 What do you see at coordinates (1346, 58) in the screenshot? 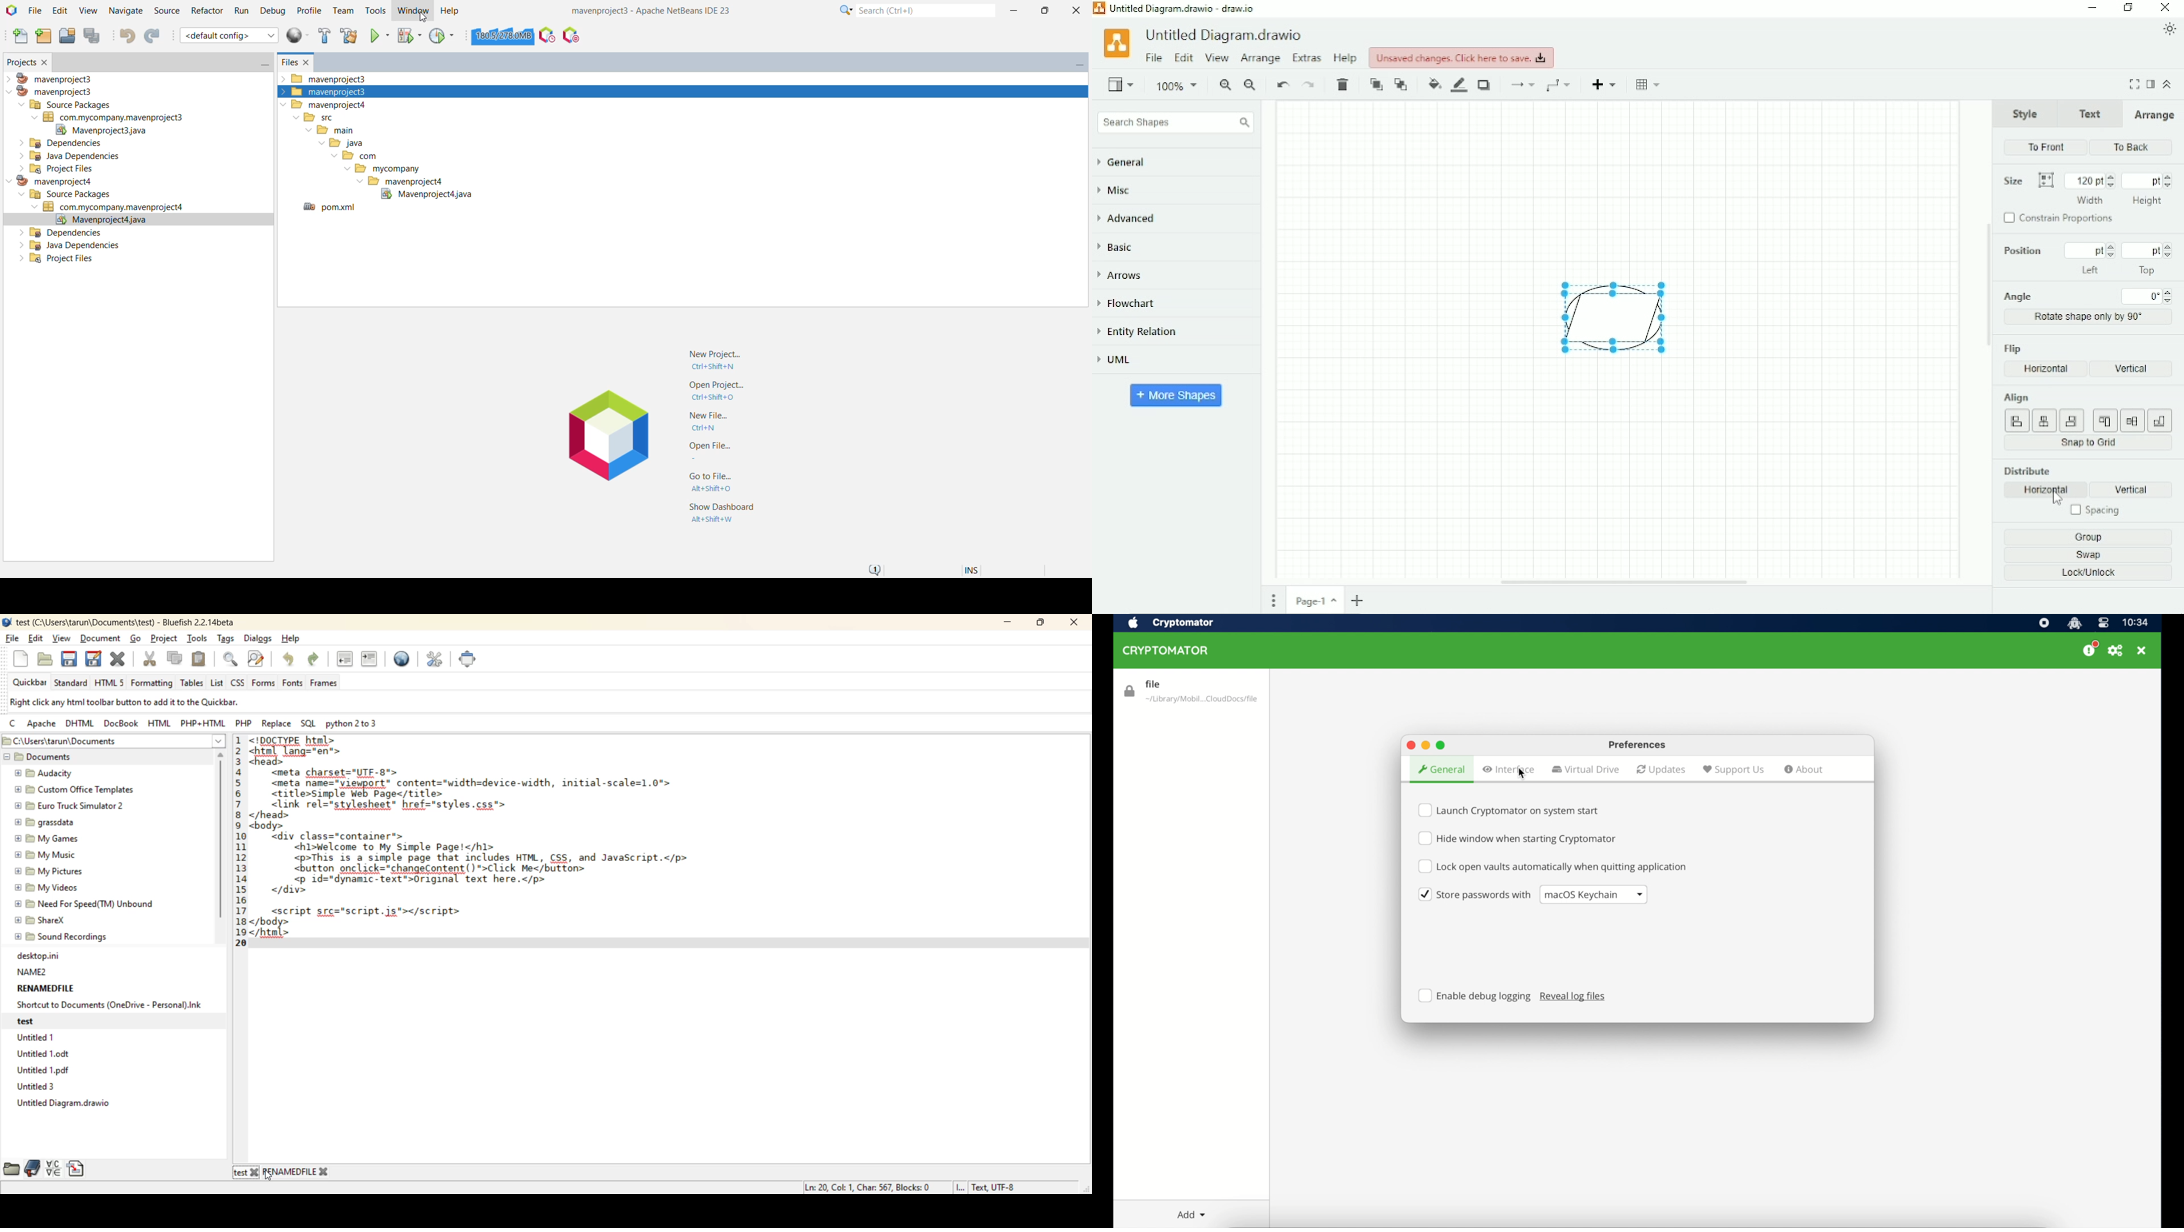
I see `Help` at bounding box center [1346, 58].